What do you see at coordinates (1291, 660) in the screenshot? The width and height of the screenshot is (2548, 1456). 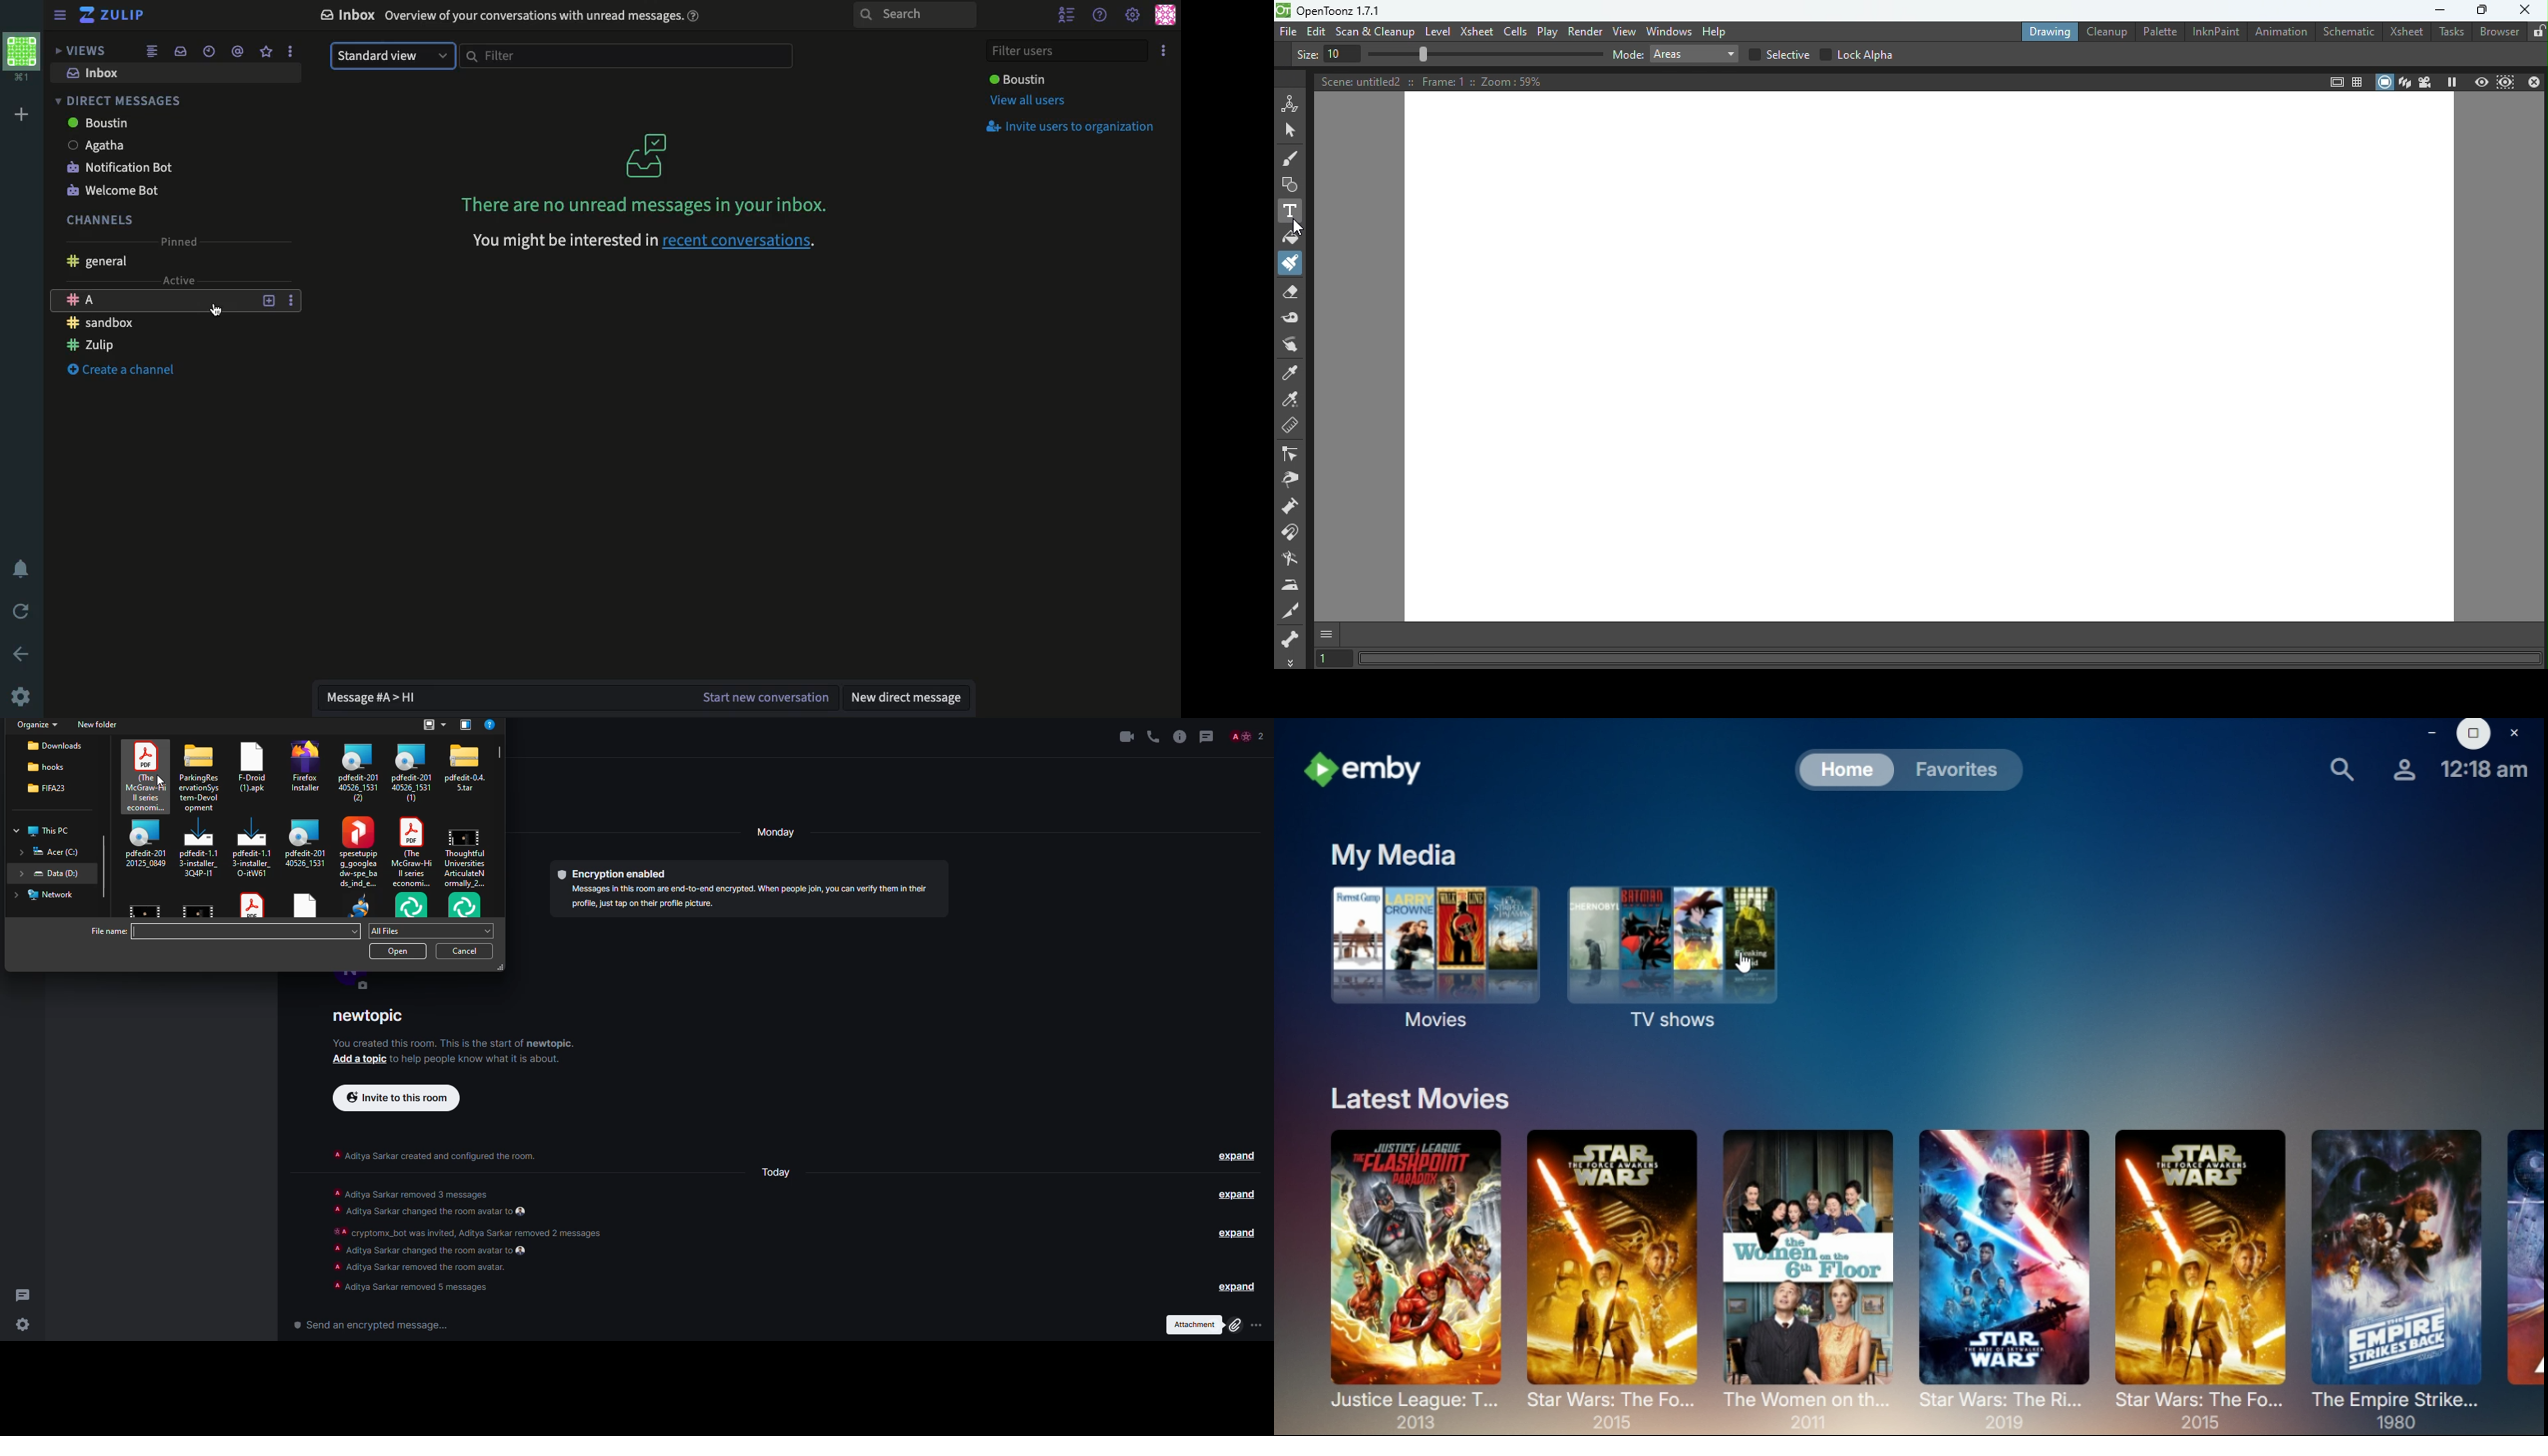 I see `More options` at bounding box center [1291, 660].